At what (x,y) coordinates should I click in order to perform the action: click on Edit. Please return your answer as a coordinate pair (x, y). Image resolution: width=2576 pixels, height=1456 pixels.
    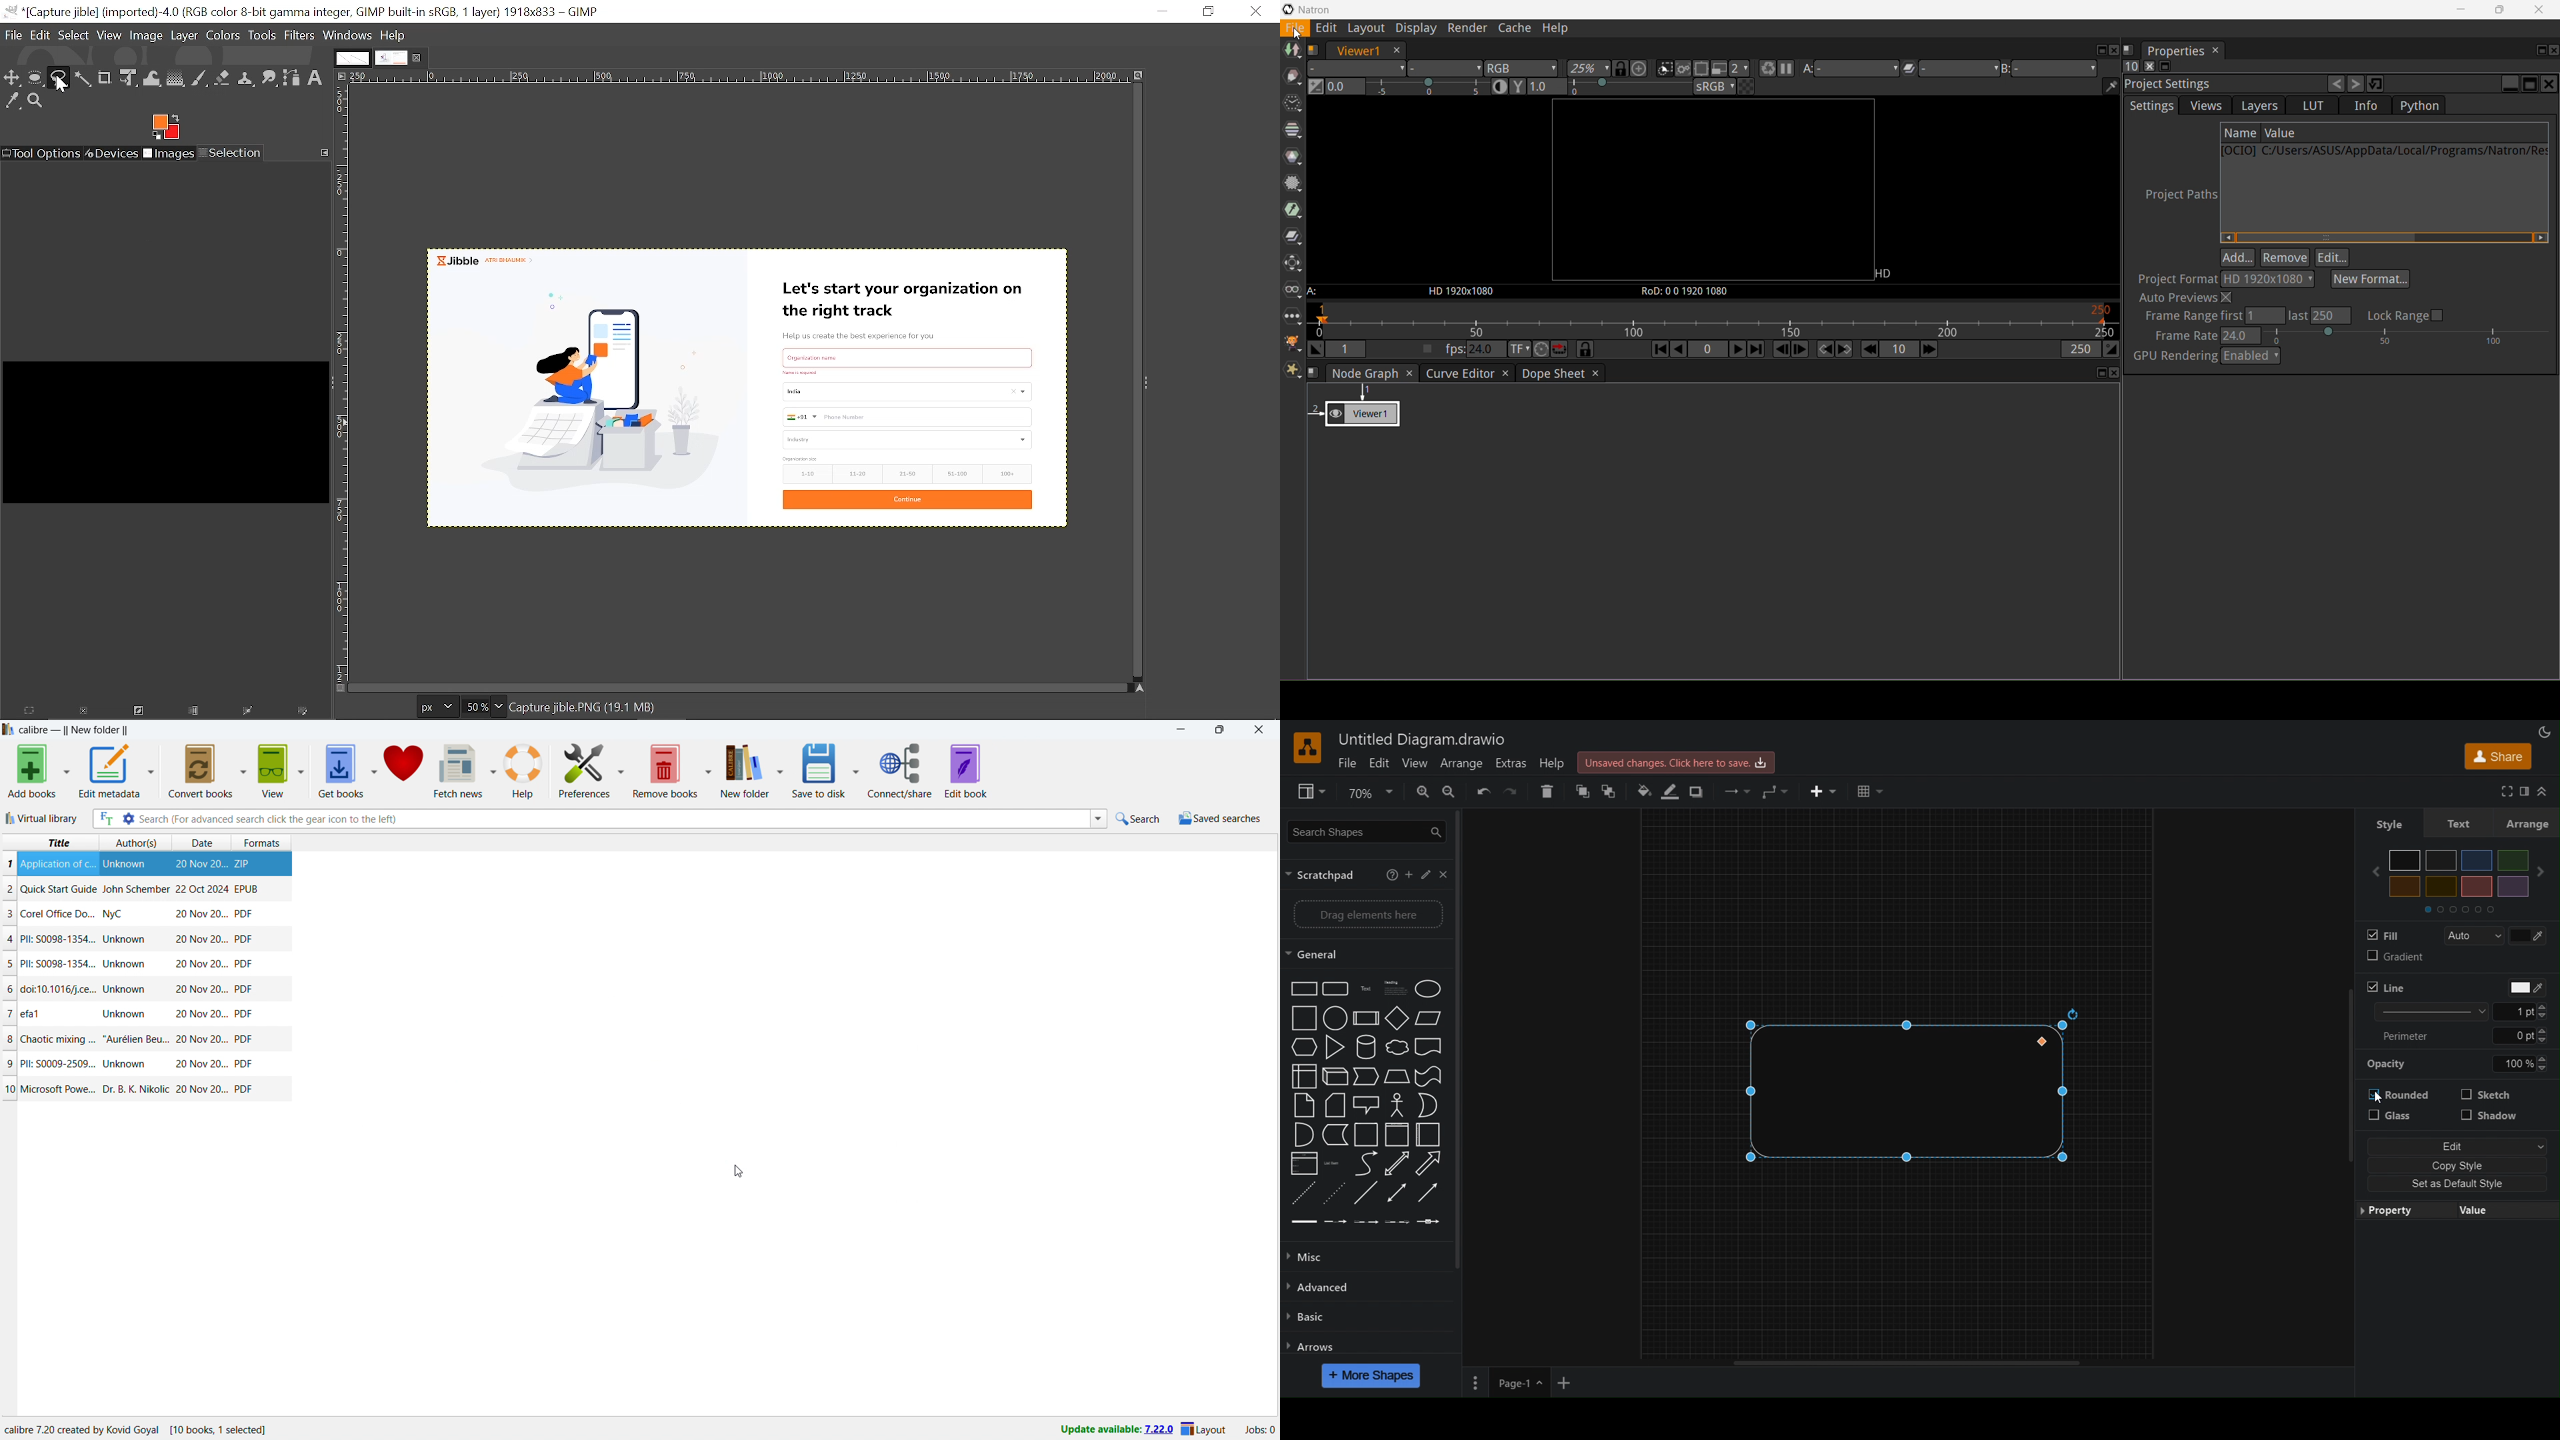
    Looking at the image, I should click on (2461, 1146).